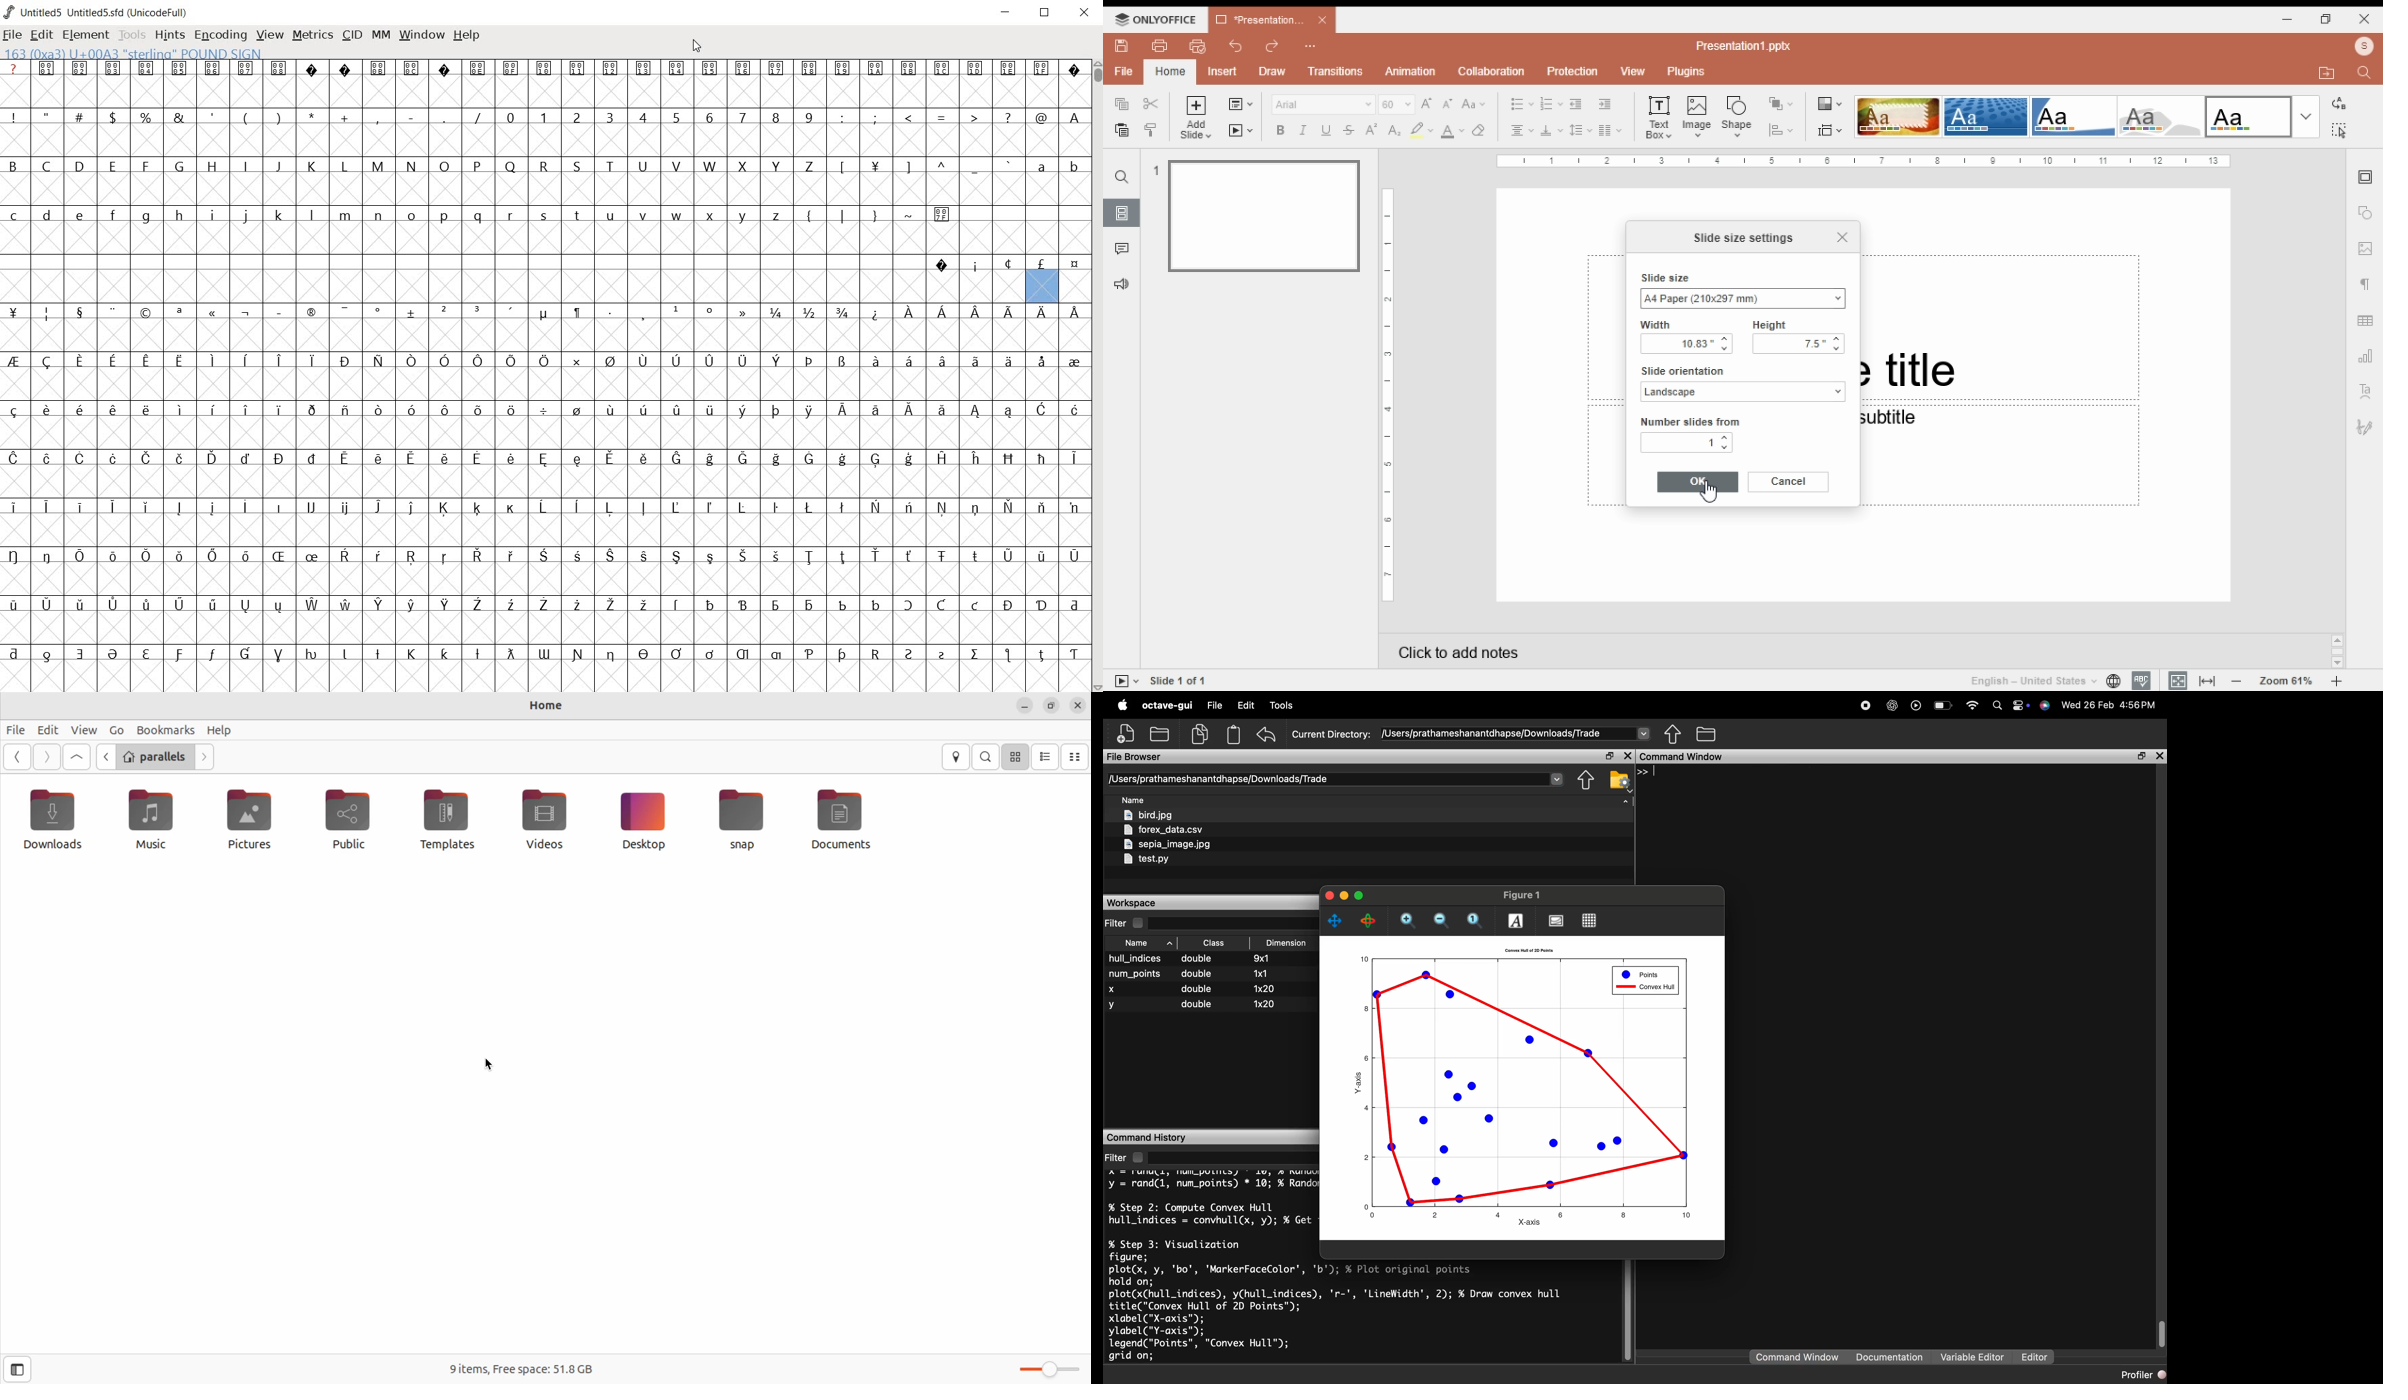 This screenshot has height=1400, width=2408. What do you see at coordinates (180, 68) in the screenshot?
I see `Symbol` at bounding box center [180, 68].